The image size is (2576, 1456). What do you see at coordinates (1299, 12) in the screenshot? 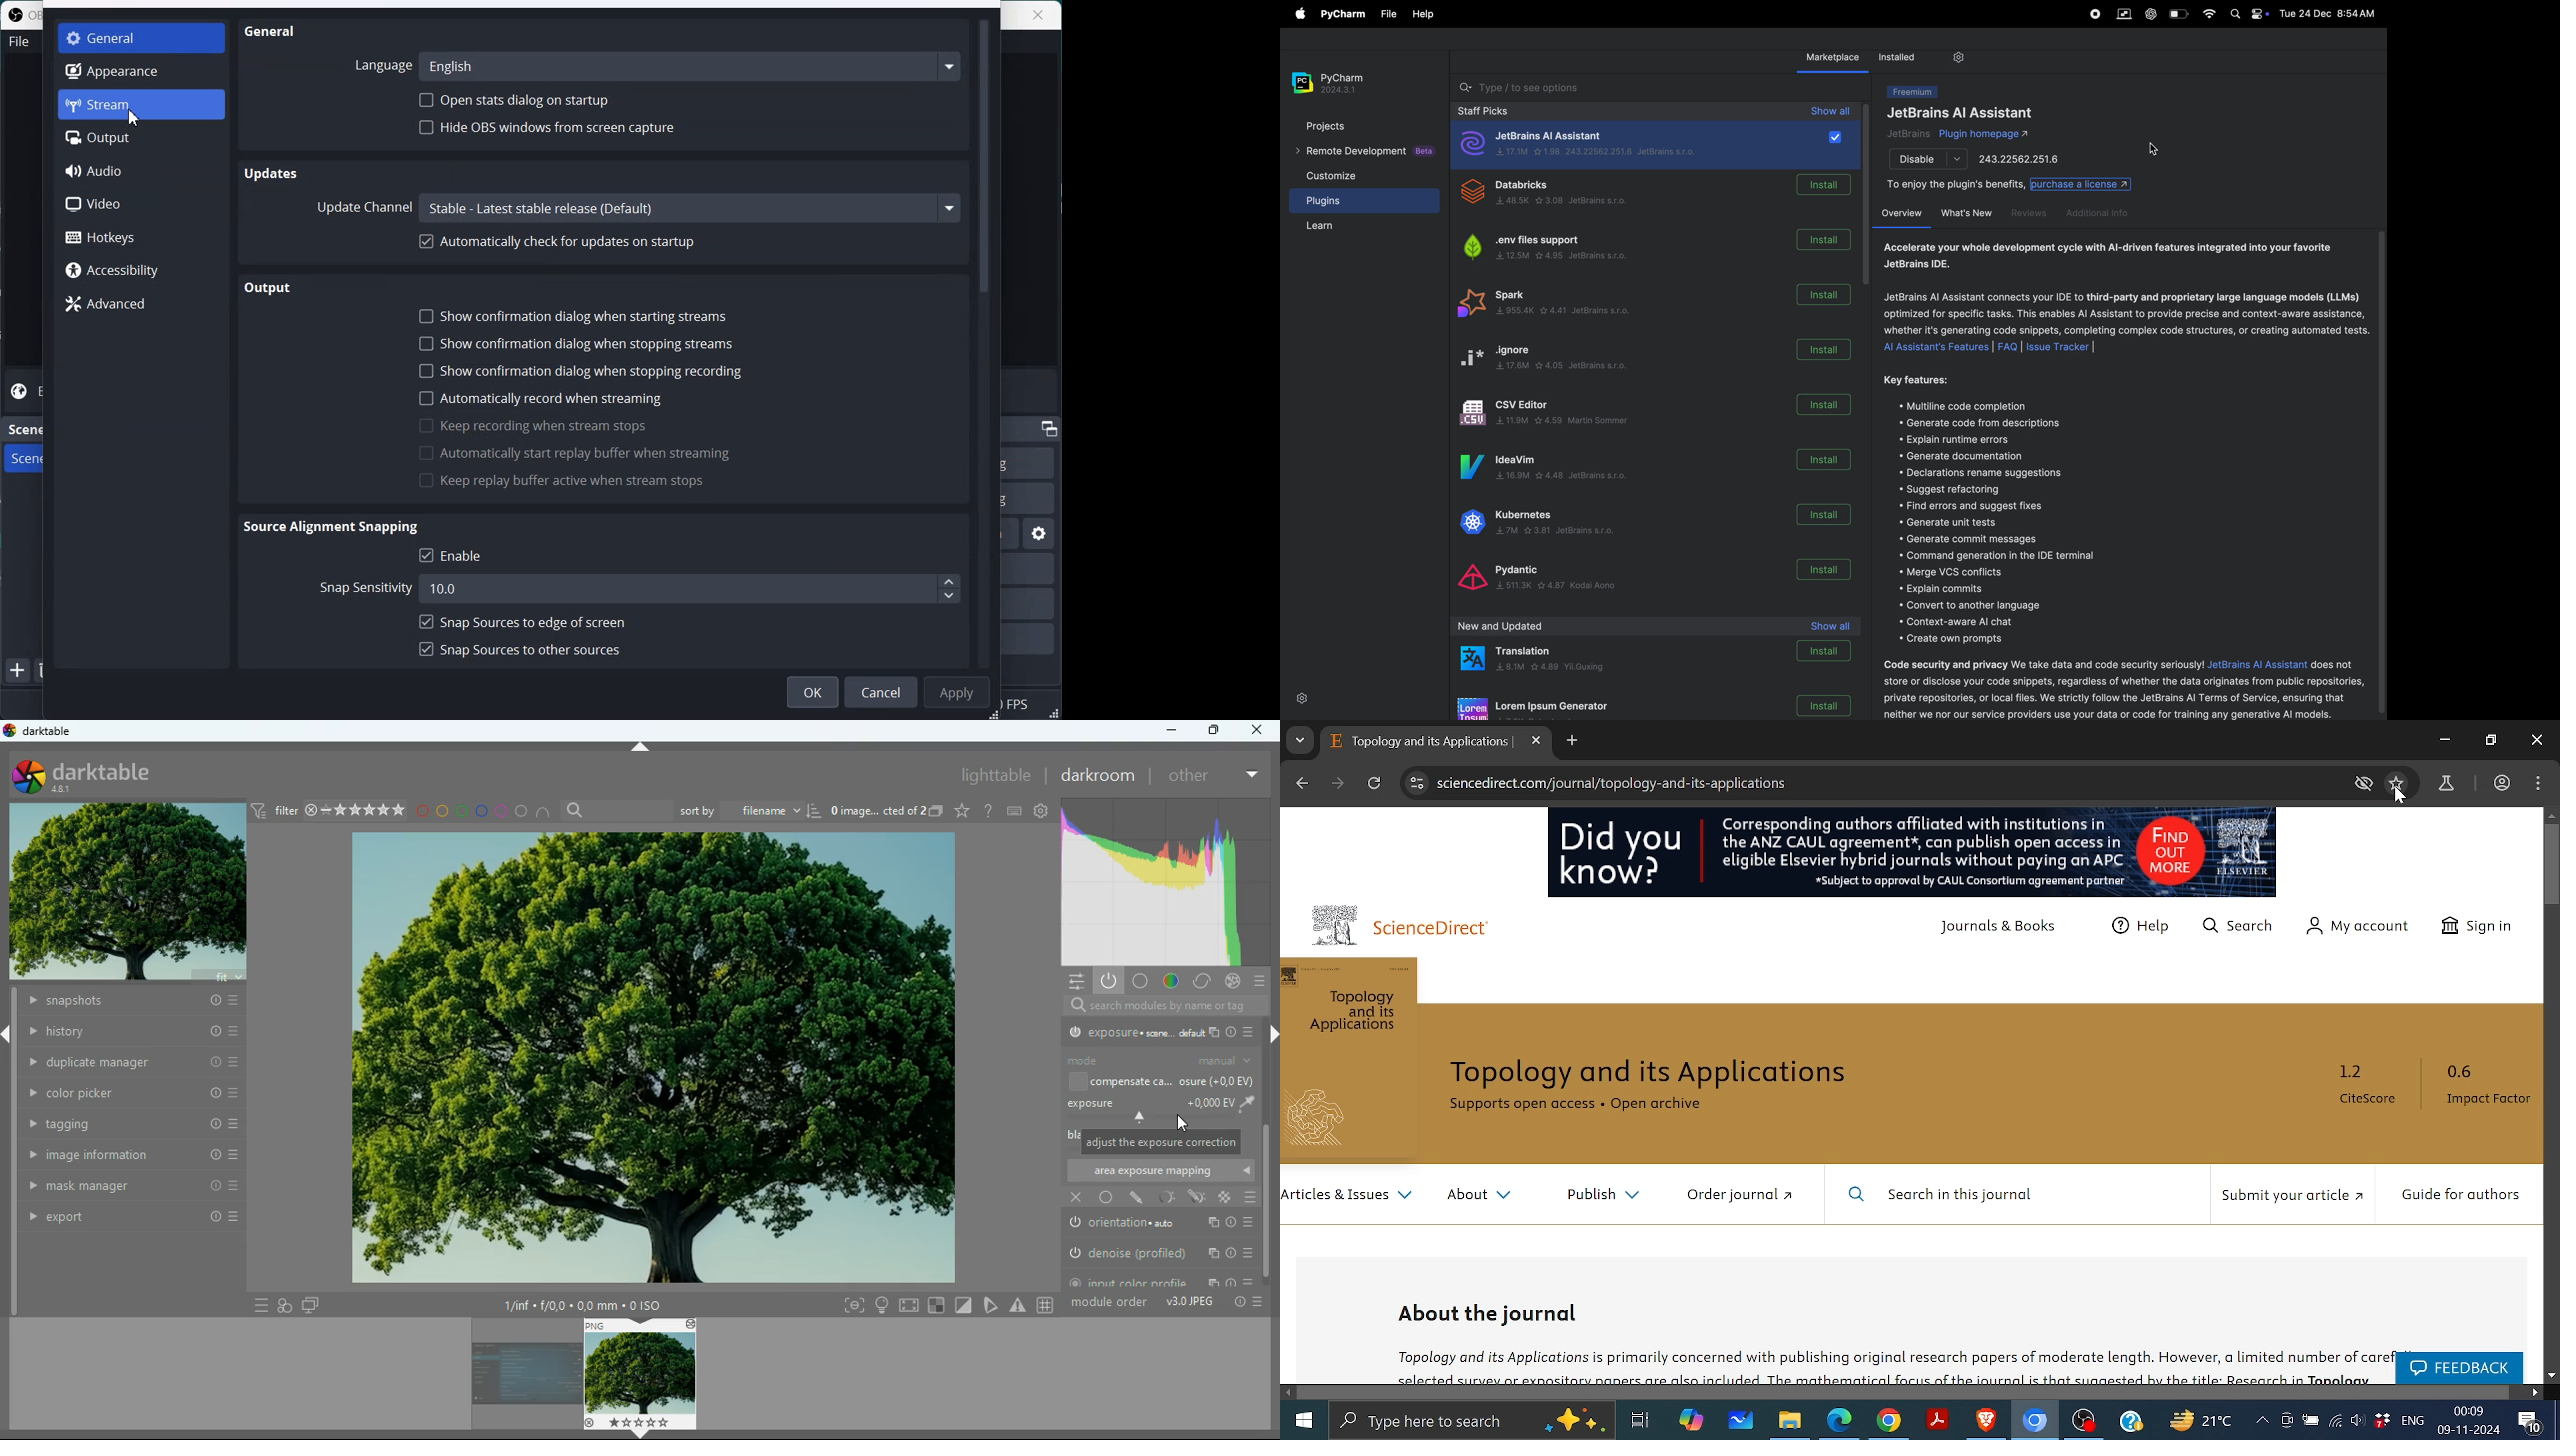
I see `apple menu` at bounding box center [1299, 12].